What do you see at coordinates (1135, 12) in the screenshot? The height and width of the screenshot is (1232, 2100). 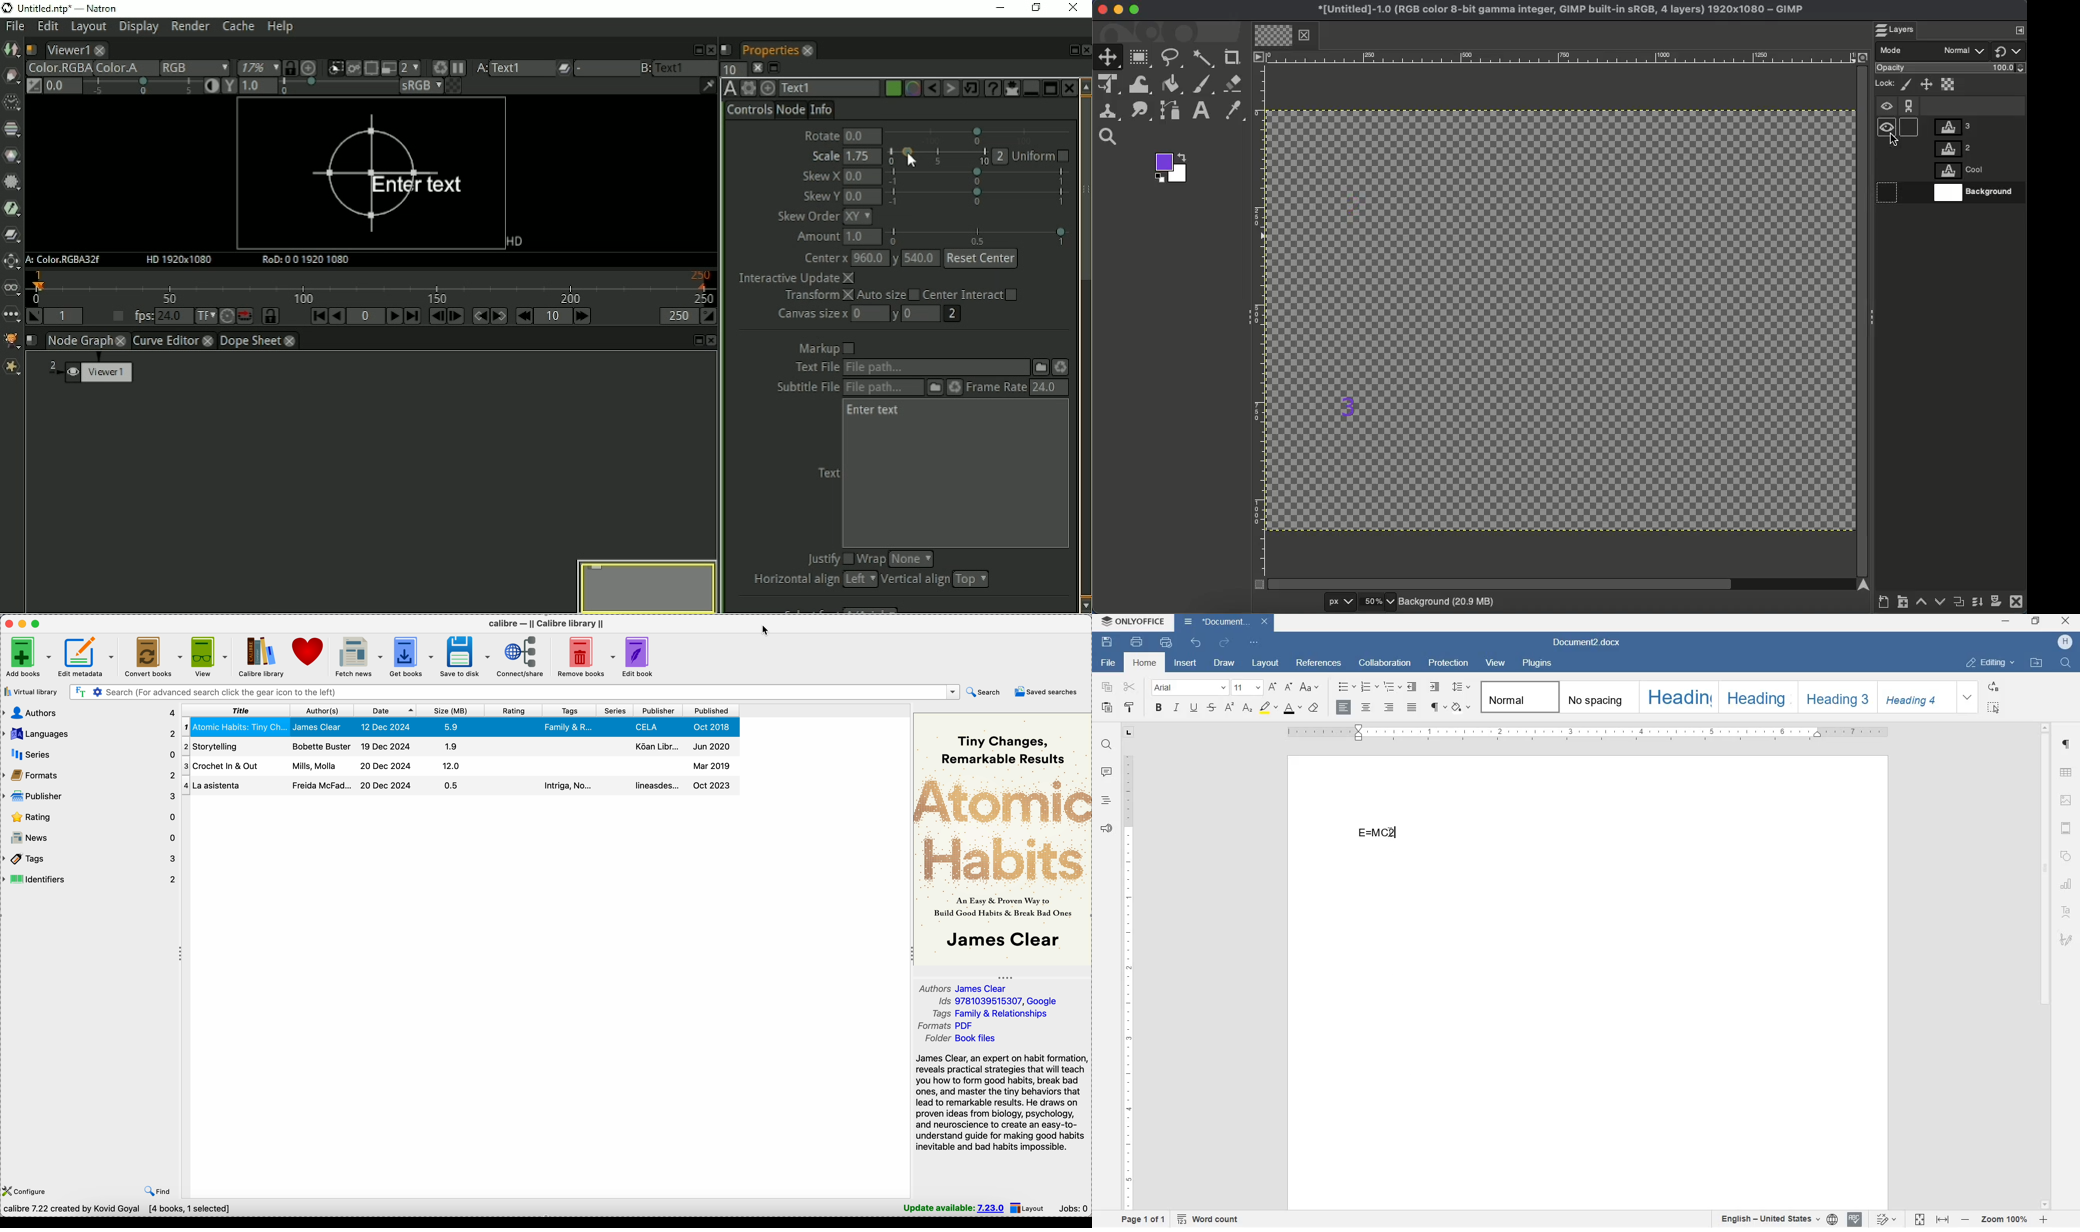 I see `Maximize` at bounding box center [1135, 12].